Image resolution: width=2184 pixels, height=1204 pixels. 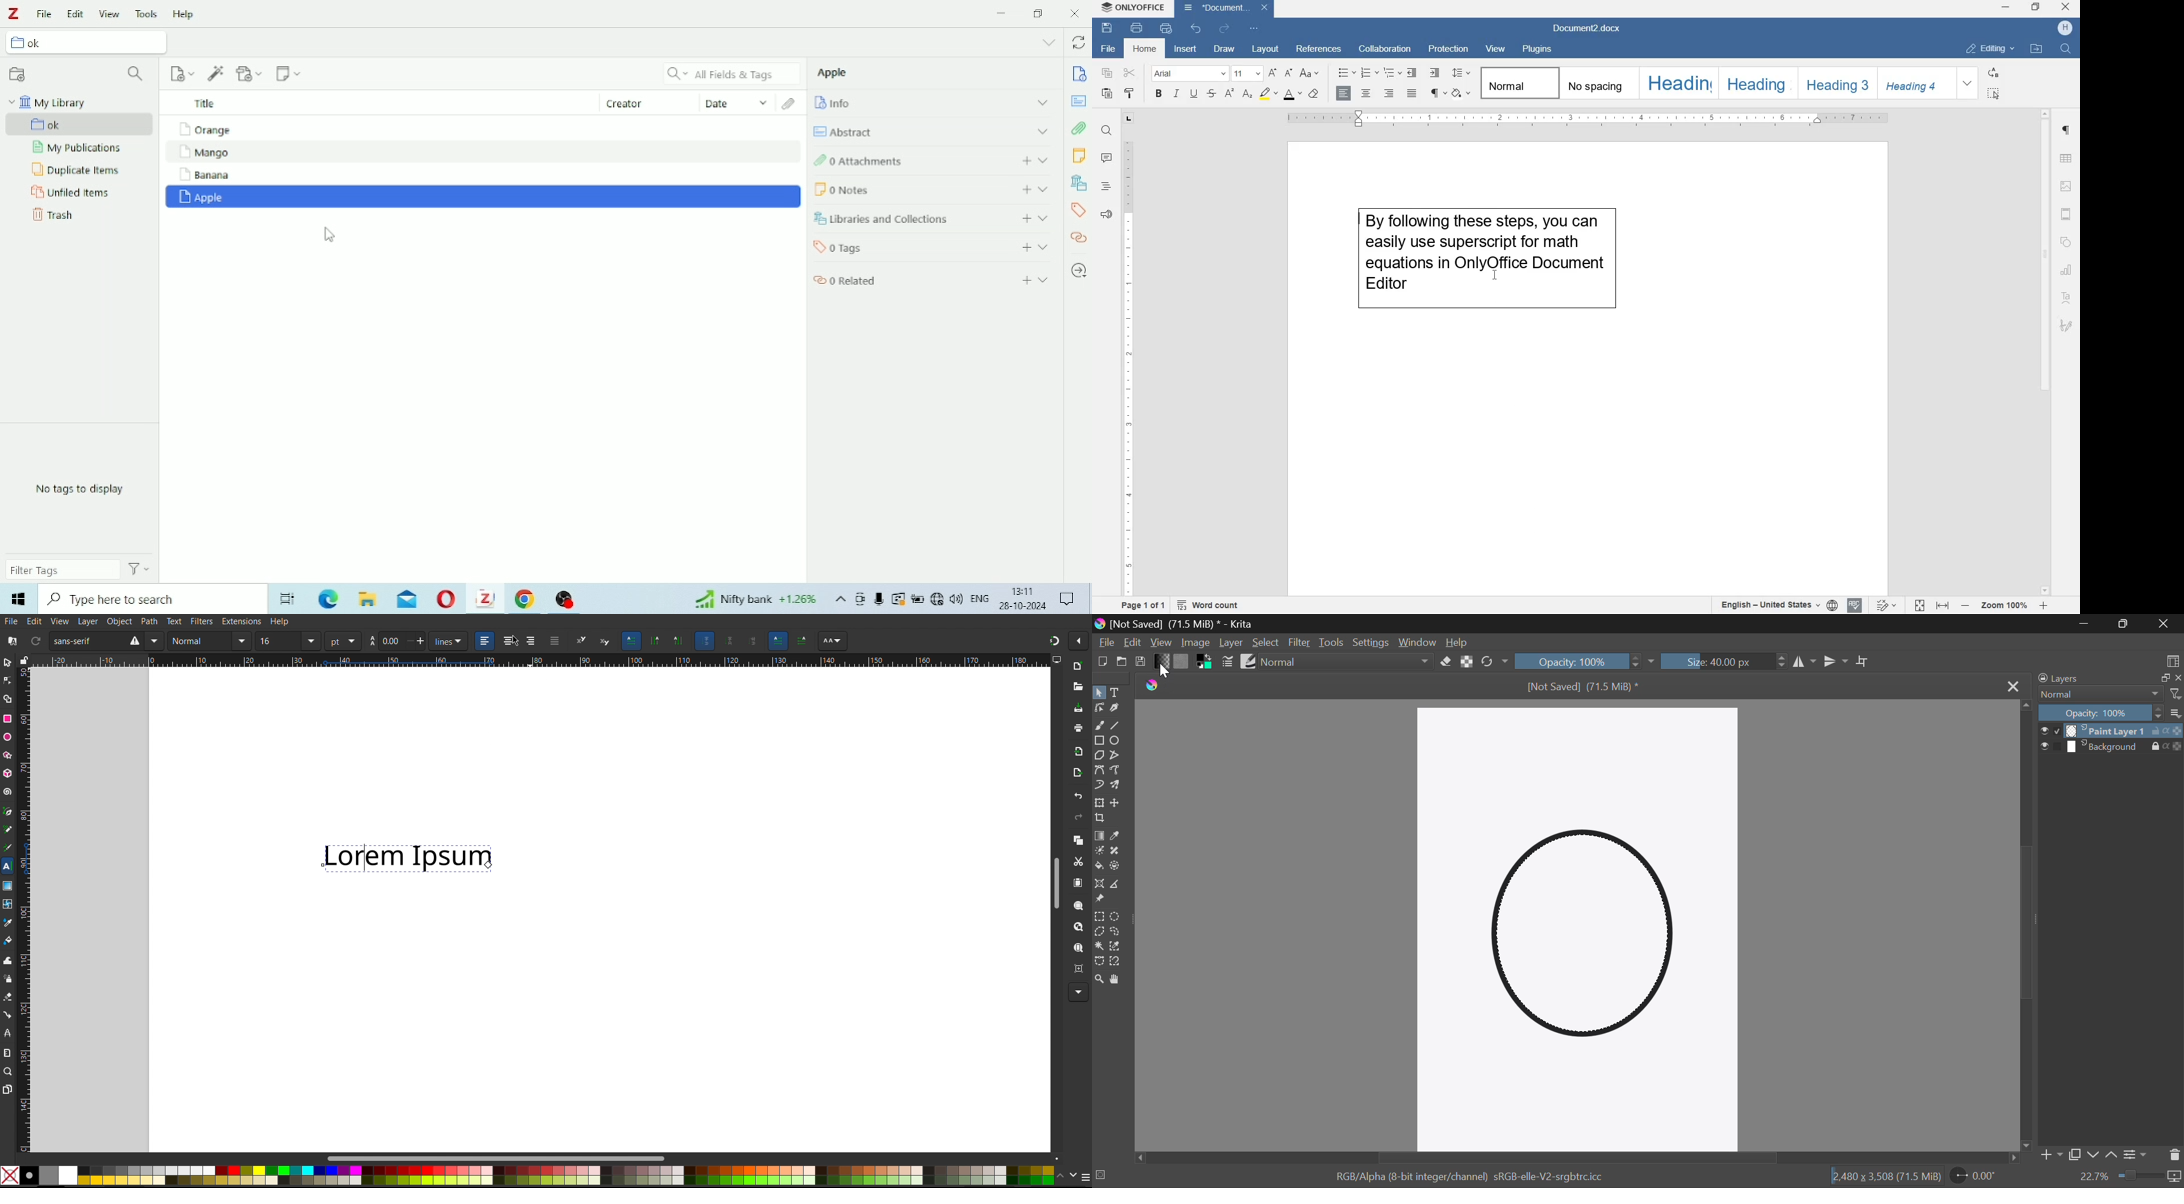 I want to click on Orange, so click(x=482, y=128).